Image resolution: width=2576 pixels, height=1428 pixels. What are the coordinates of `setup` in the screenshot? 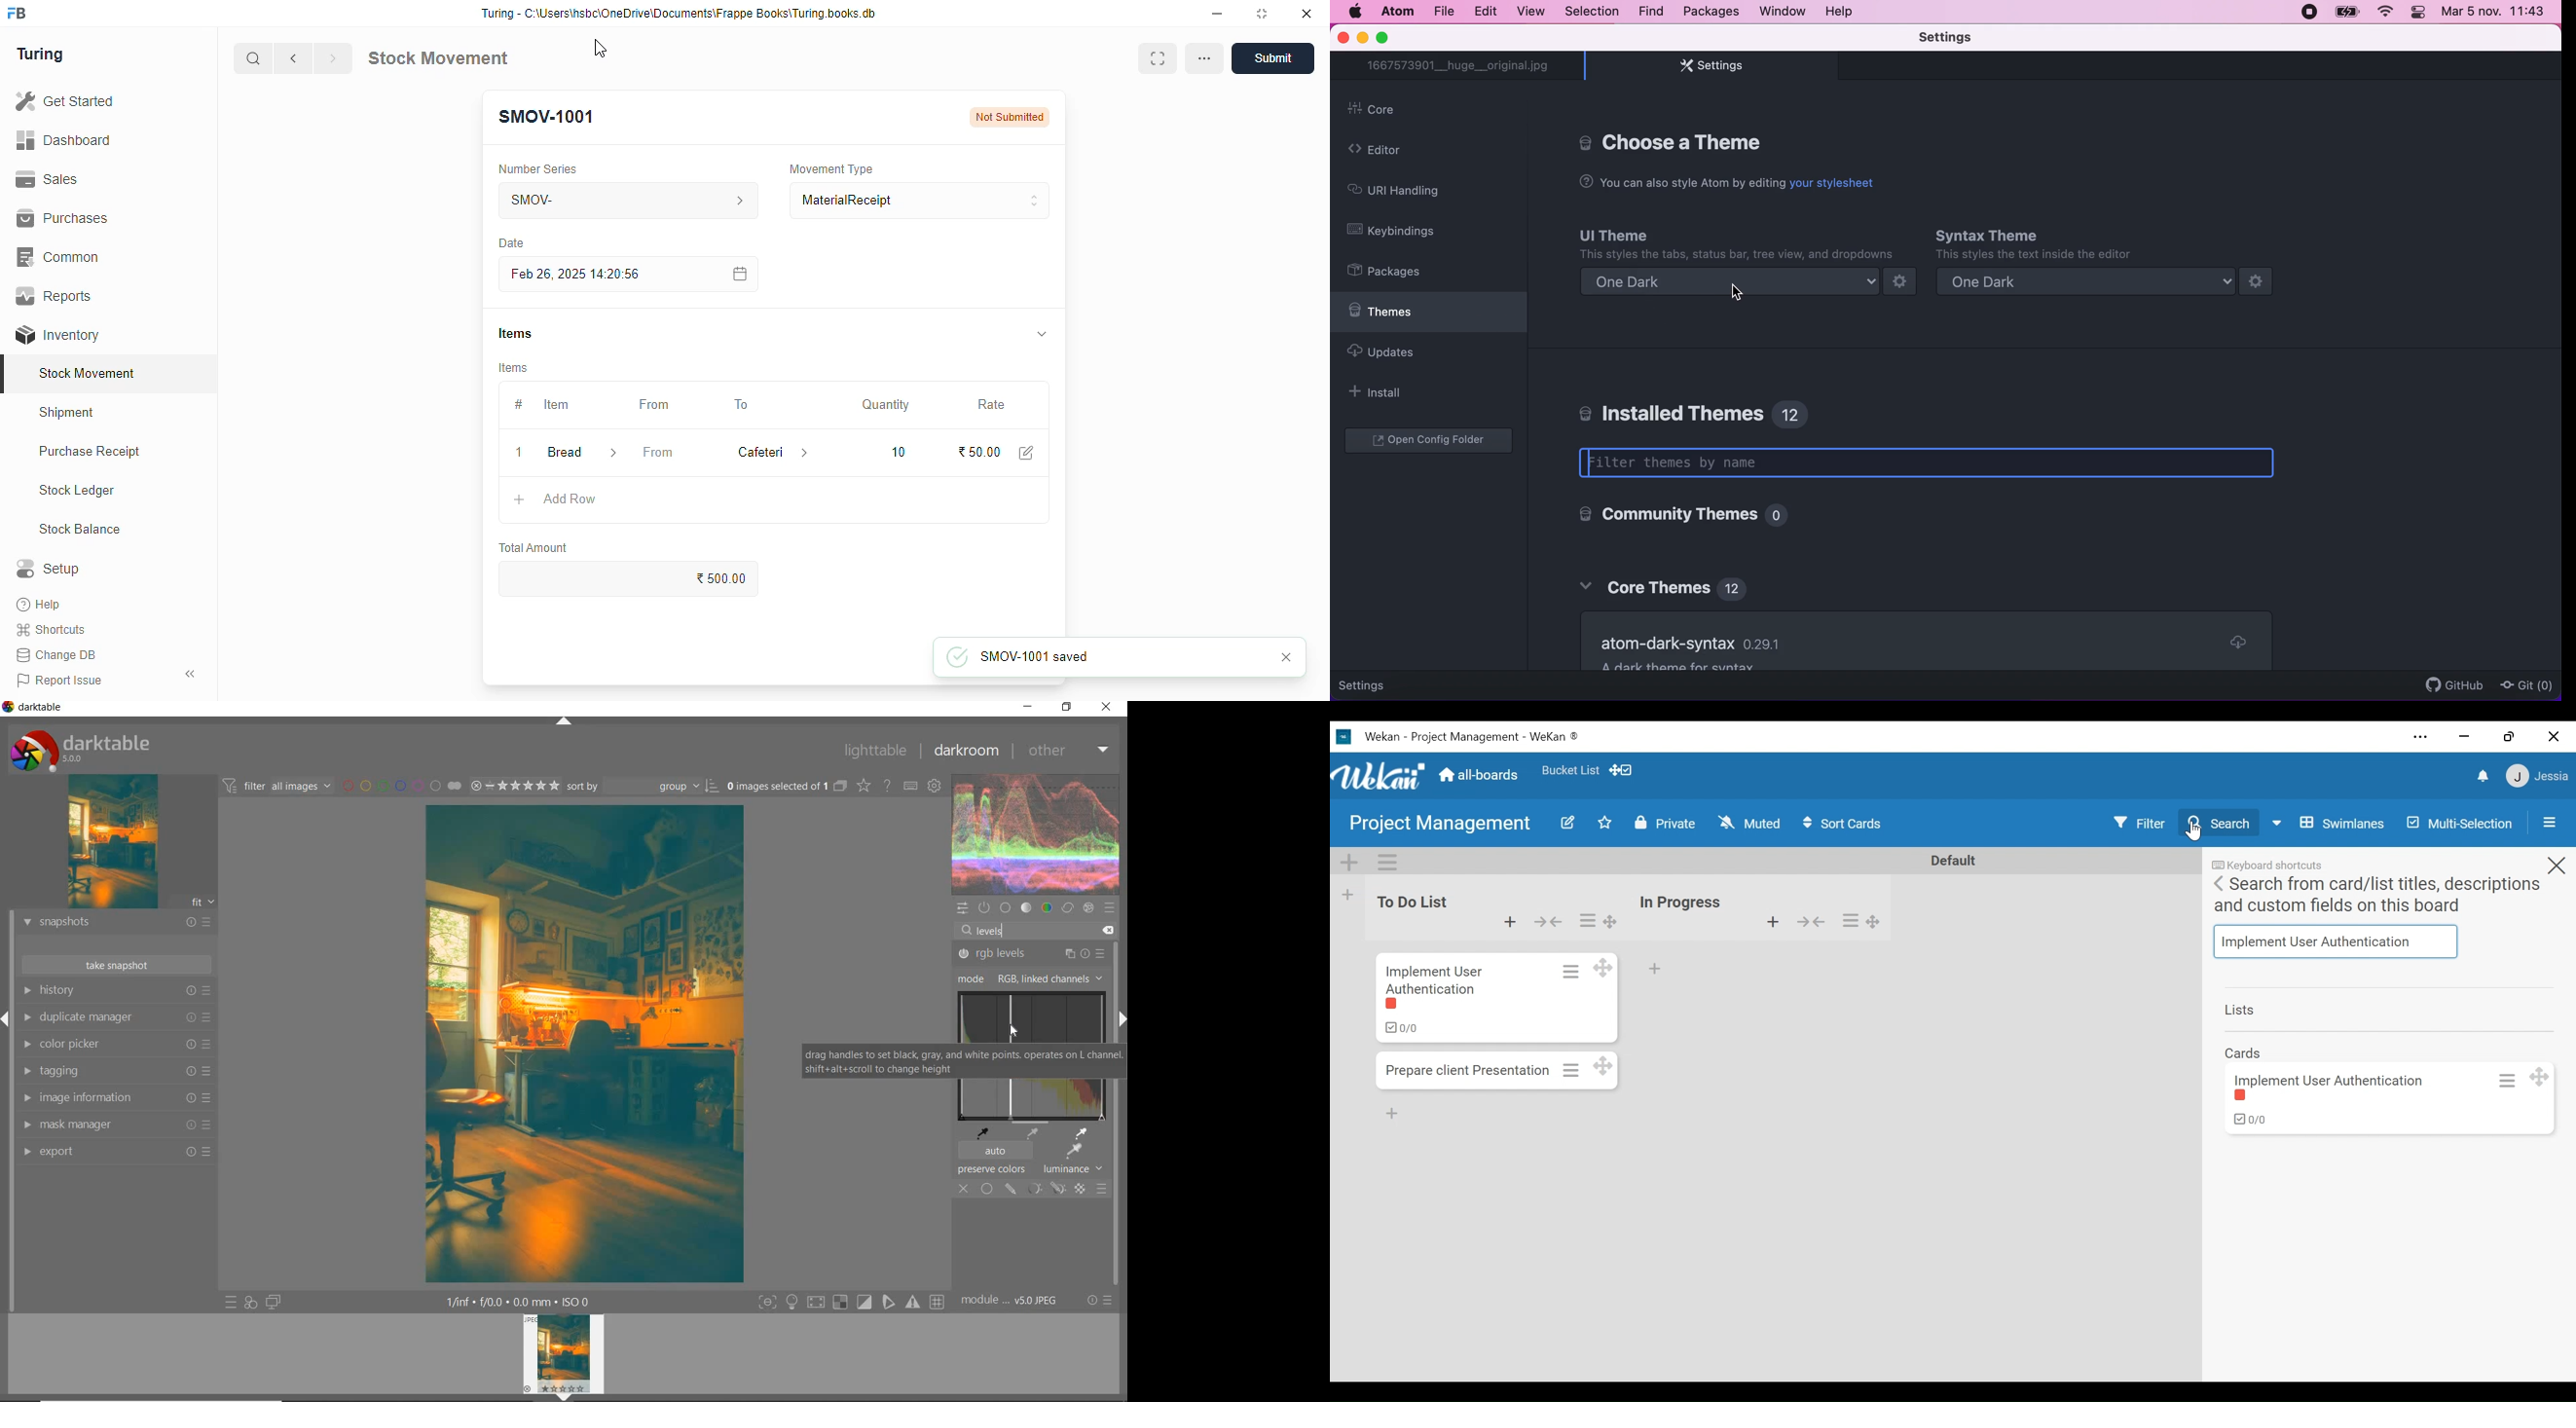 It's located at (48, 568).